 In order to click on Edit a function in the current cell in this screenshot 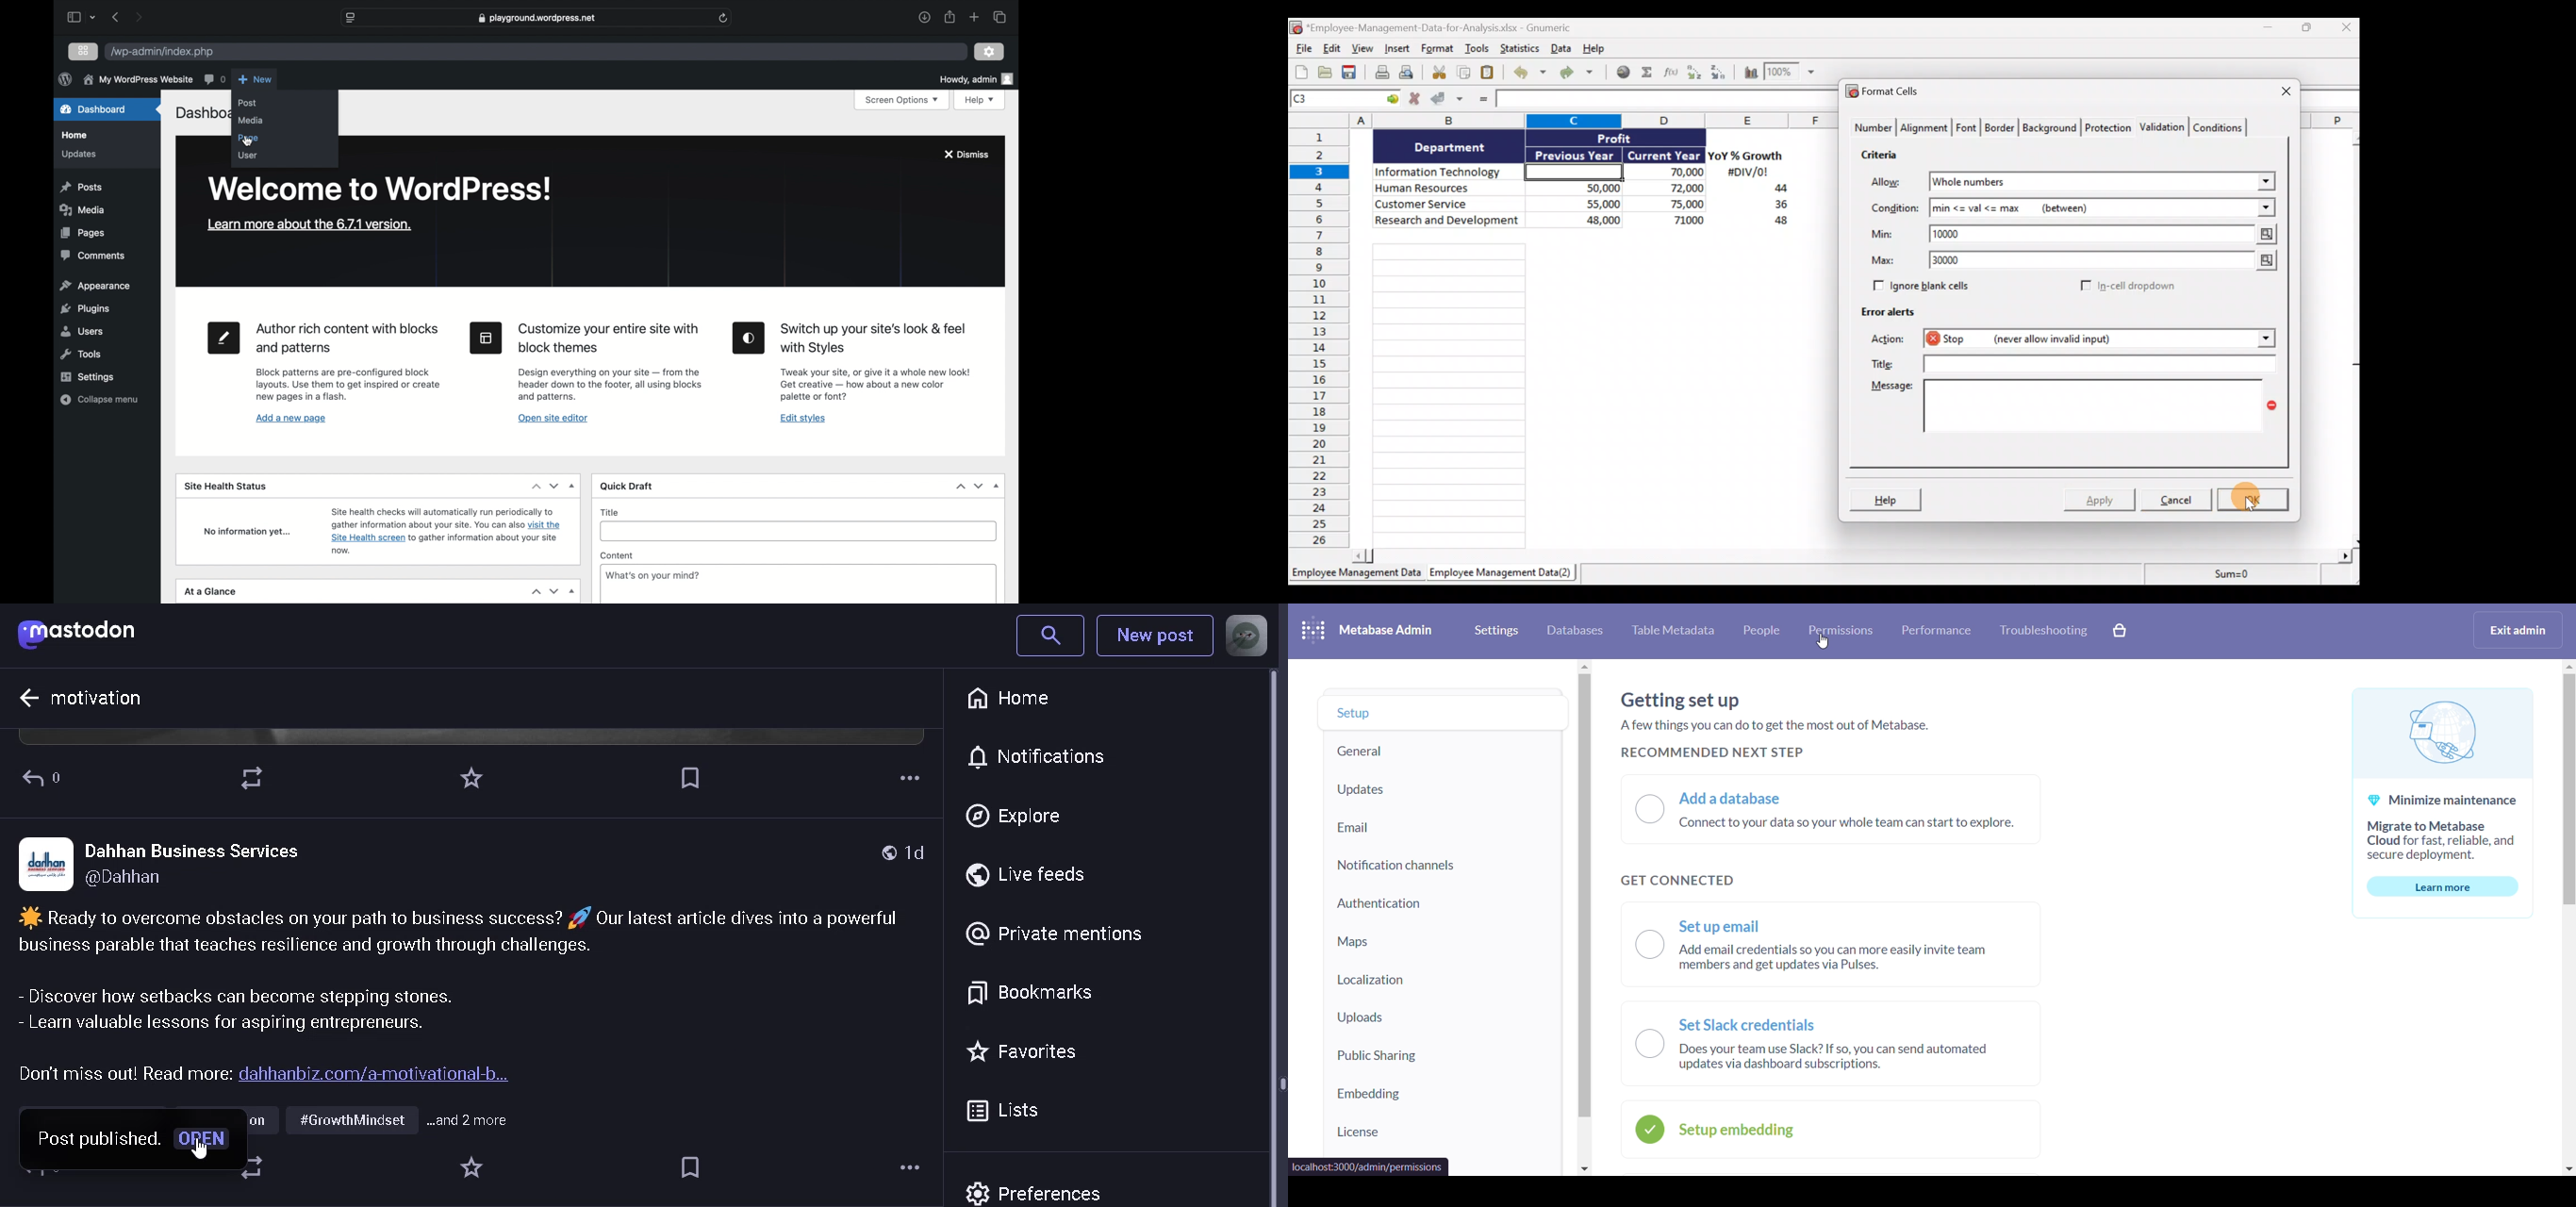, I will do `click(1672, 72)`.